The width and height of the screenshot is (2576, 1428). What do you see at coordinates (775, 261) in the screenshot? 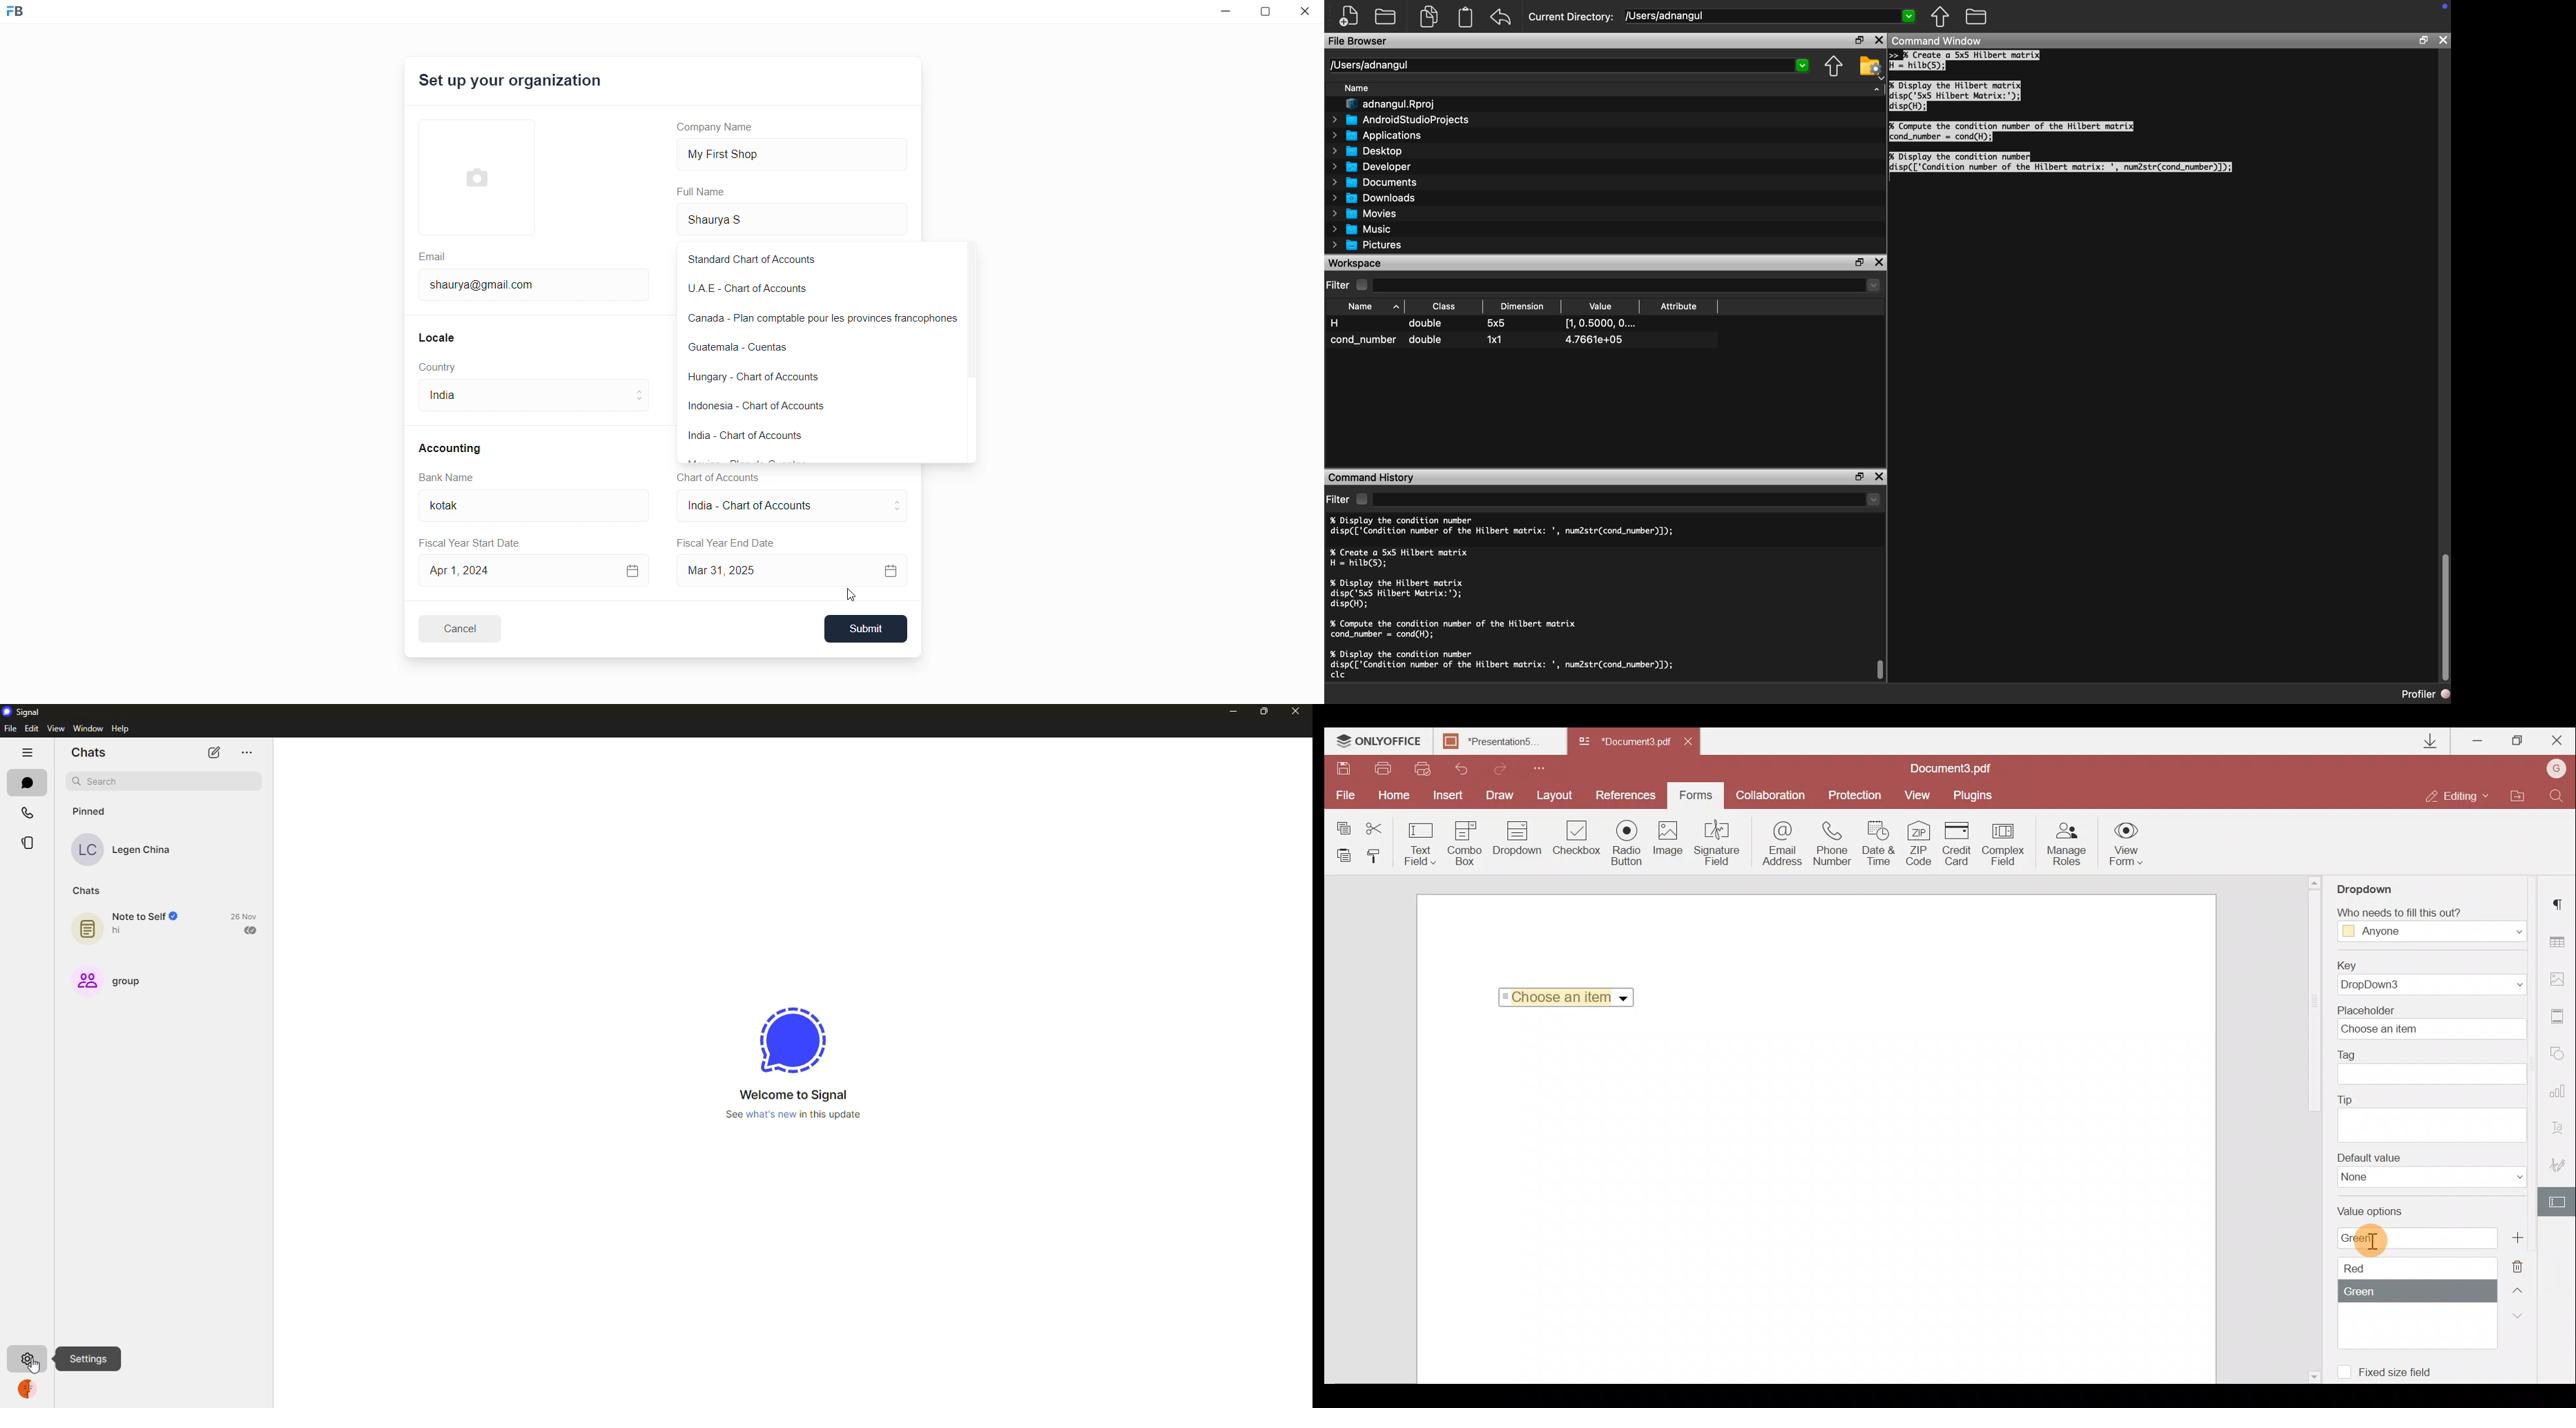
I see `Standard Chart of Accounts` at bounding box center [775, 261].